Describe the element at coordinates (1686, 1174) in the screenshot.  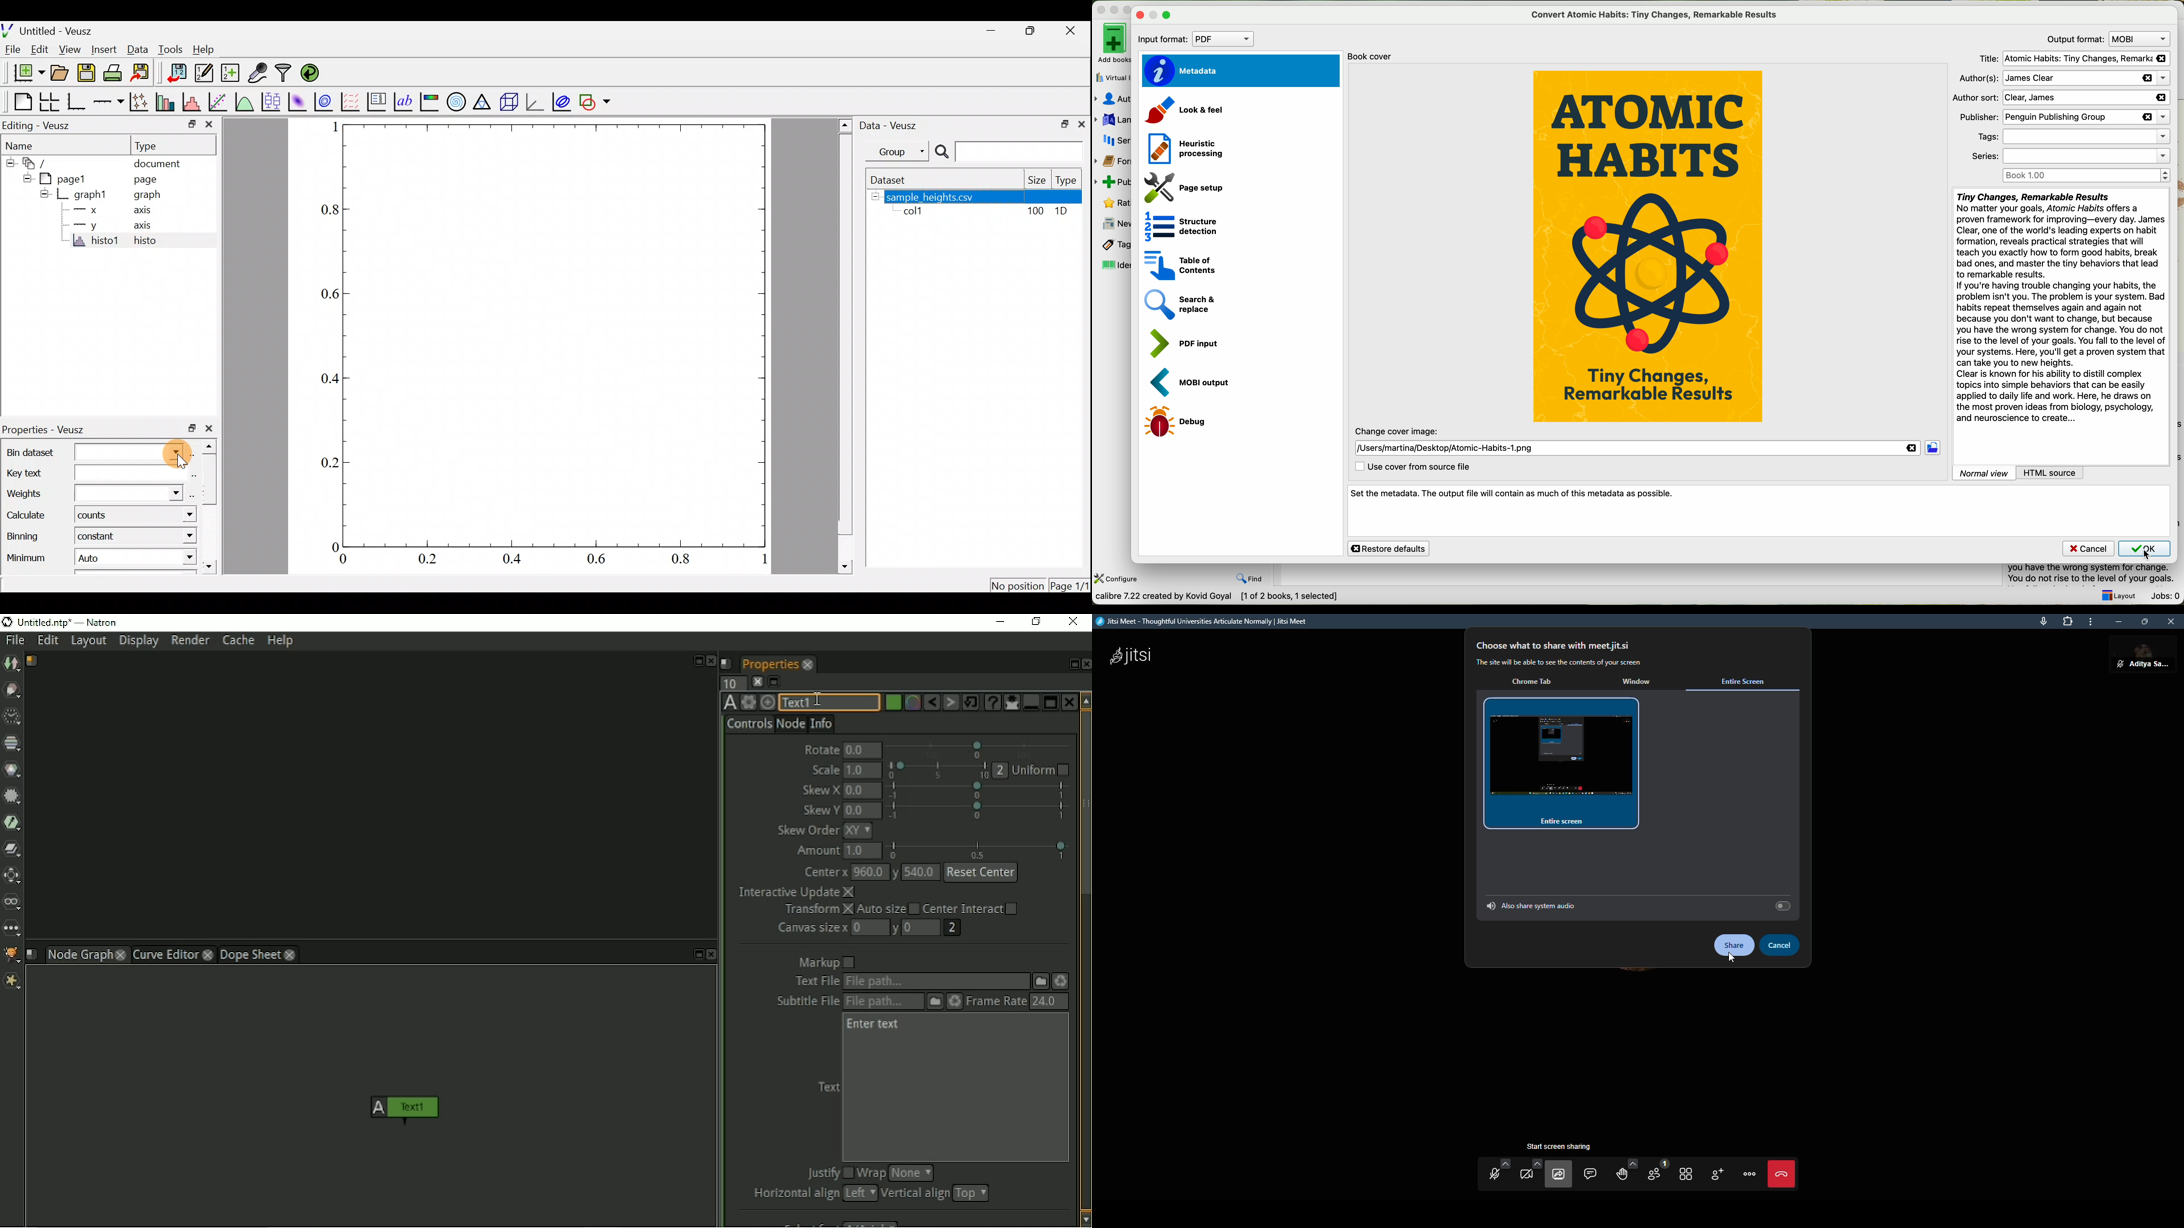
I see `toggle tile view` at that location.